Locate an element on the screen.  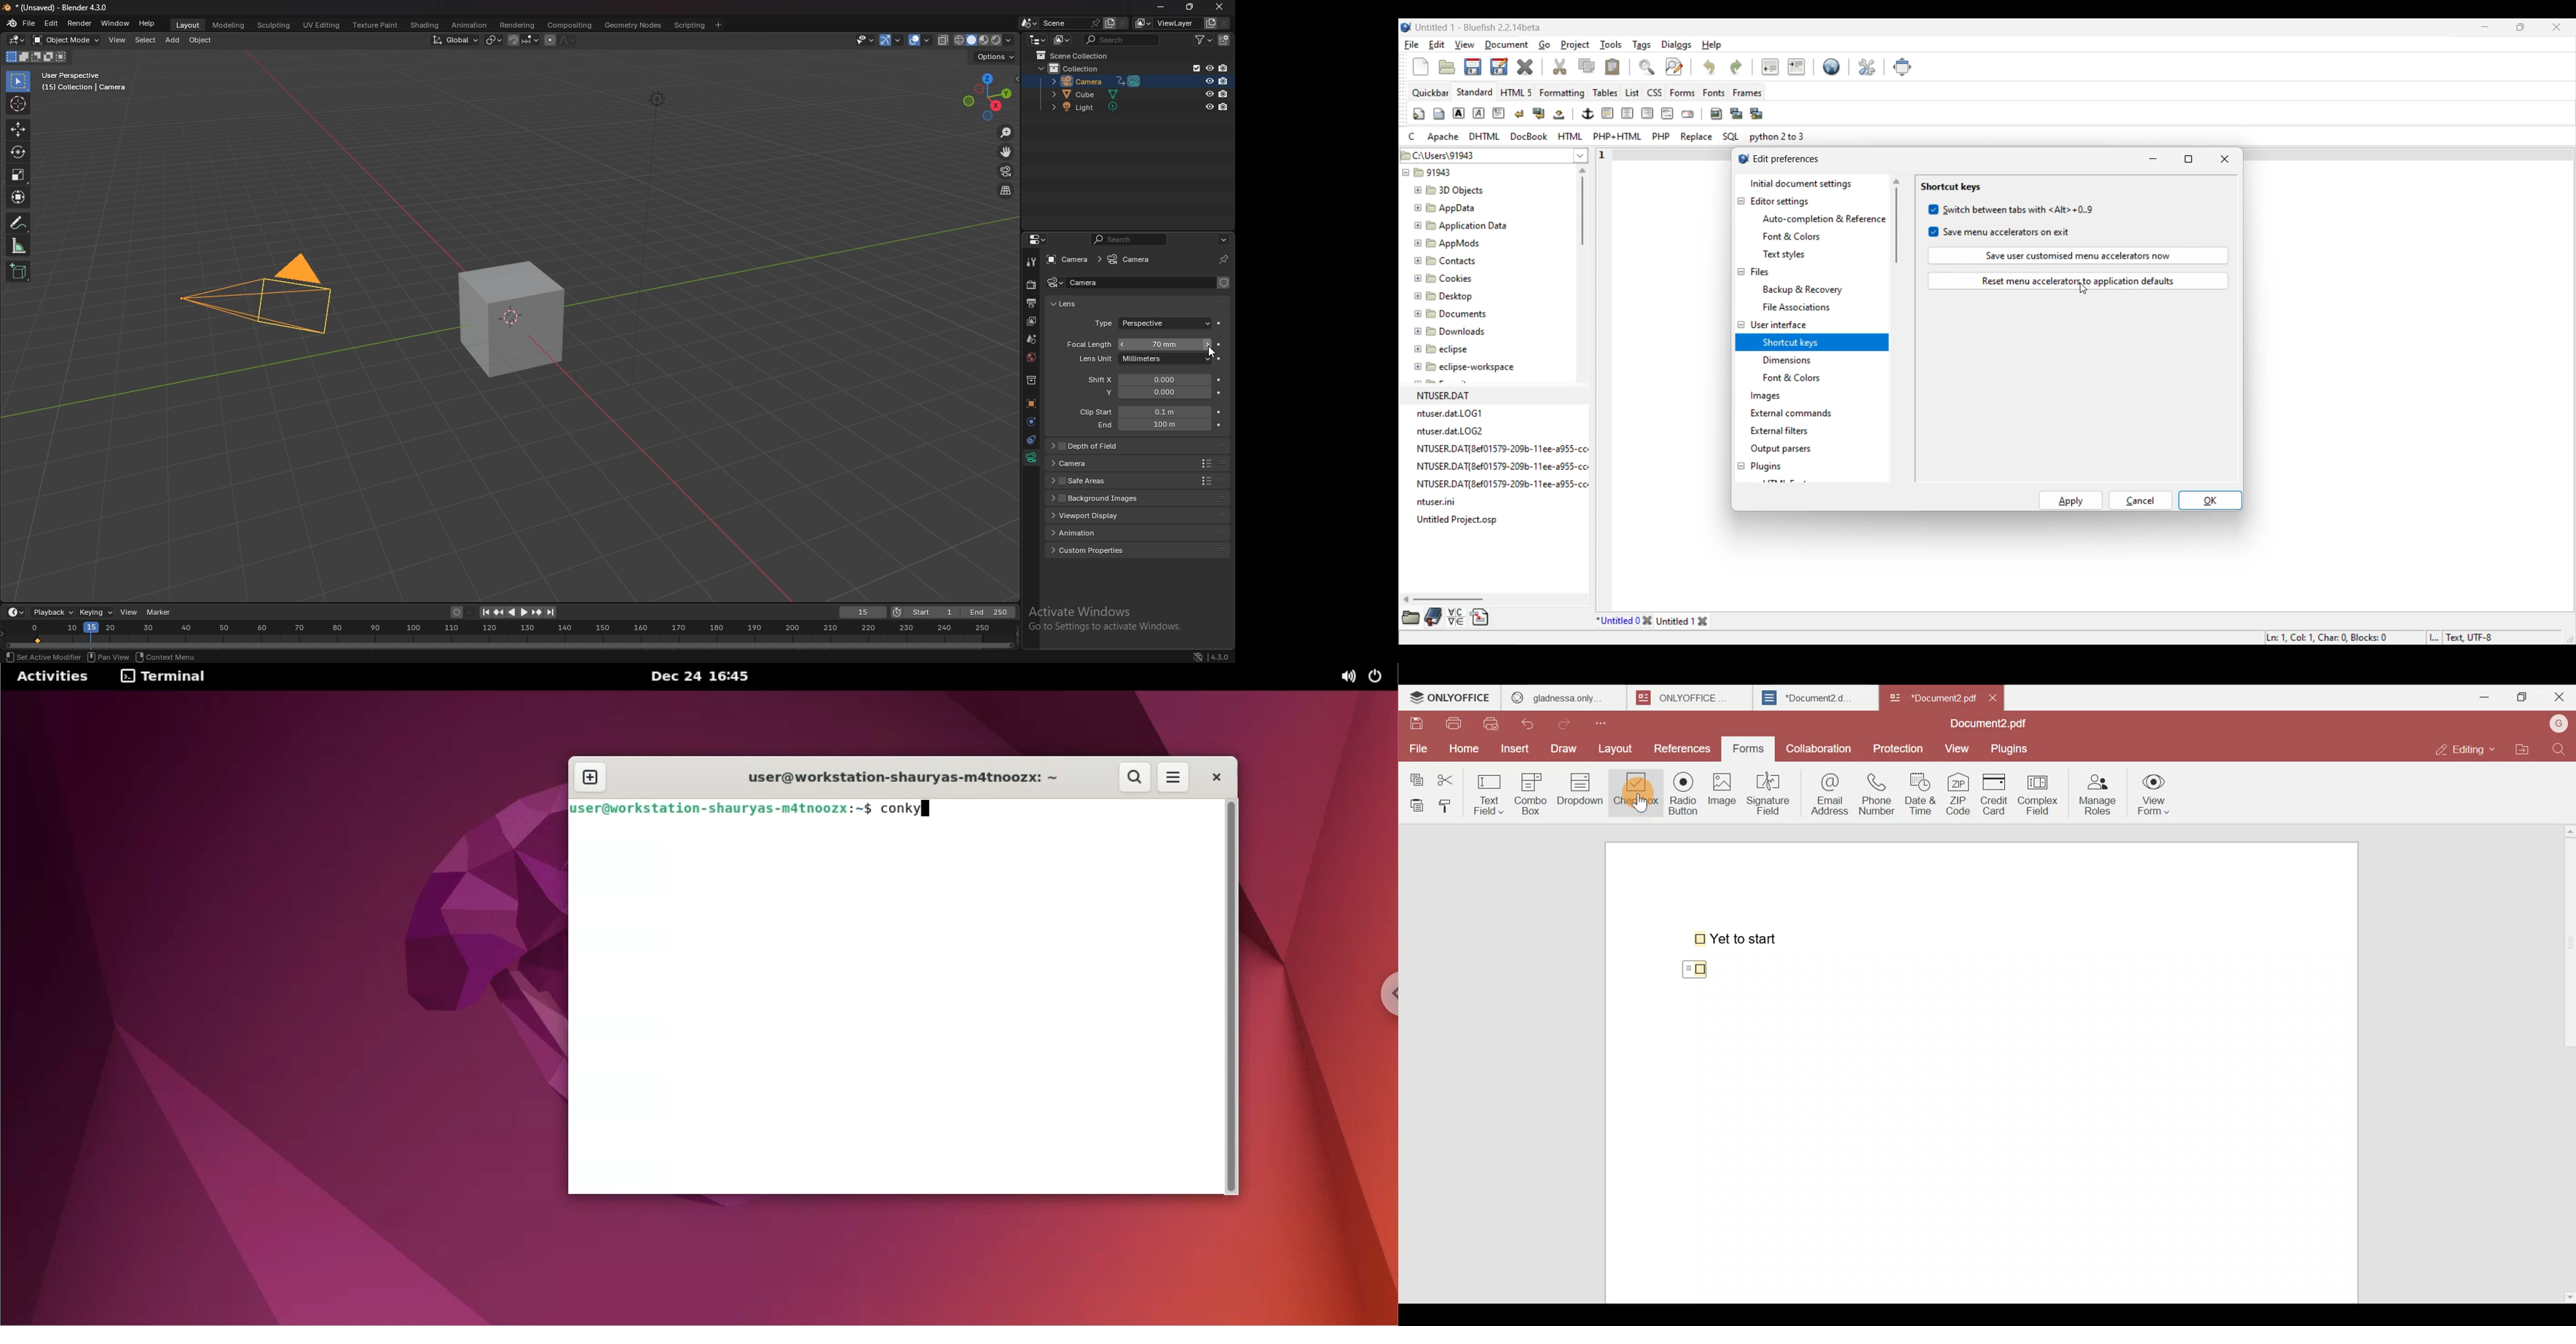
transform orientation is located at coordinates (455, 40).